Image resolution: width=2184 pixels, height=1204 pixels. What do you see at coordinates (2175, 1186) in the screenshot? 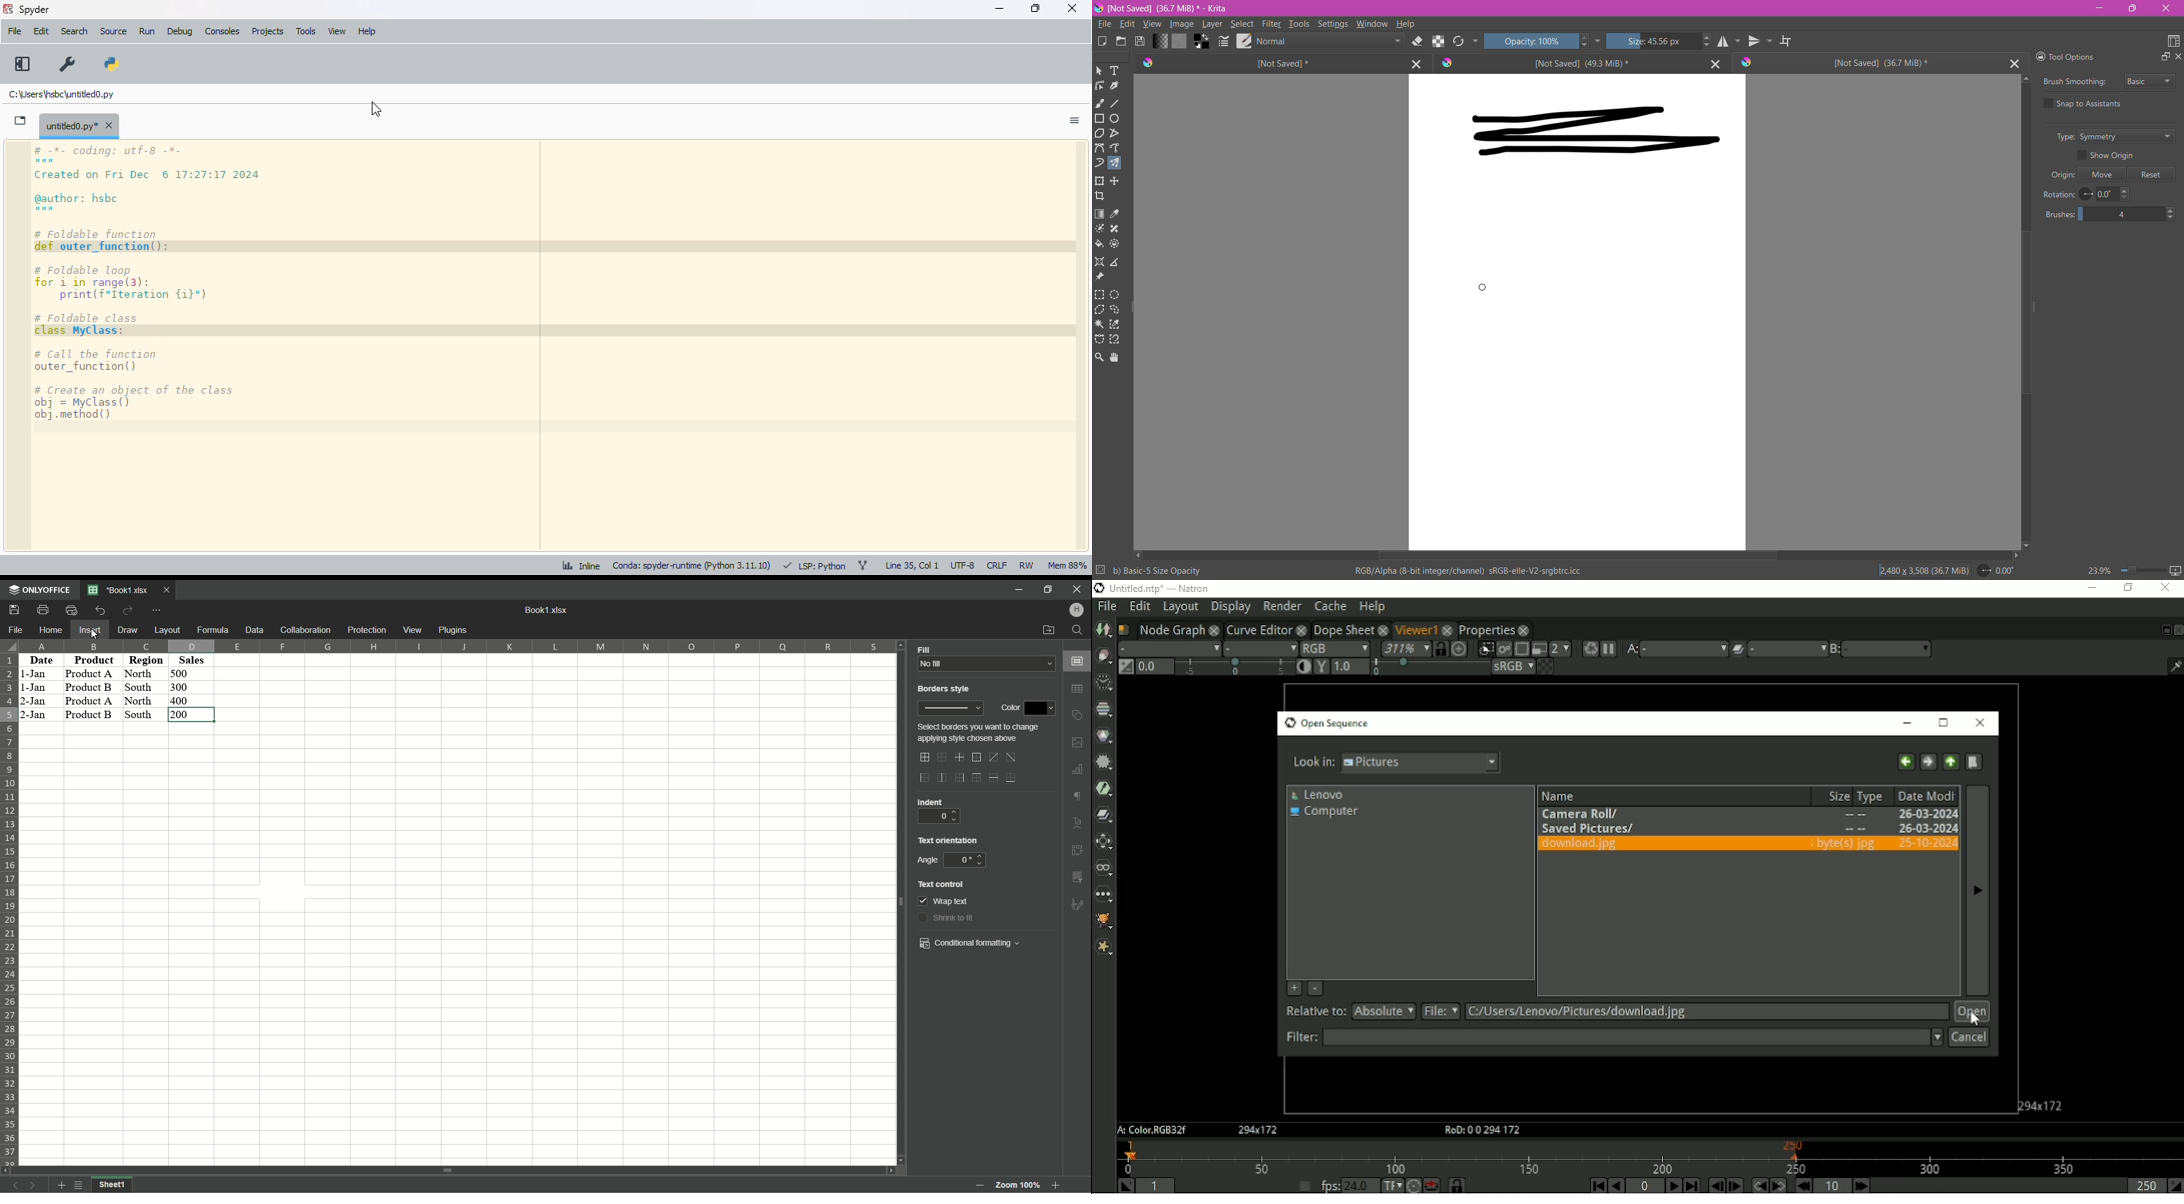
I see `Set the playback out point at the current frame` at bounding box center [2175, 1186].